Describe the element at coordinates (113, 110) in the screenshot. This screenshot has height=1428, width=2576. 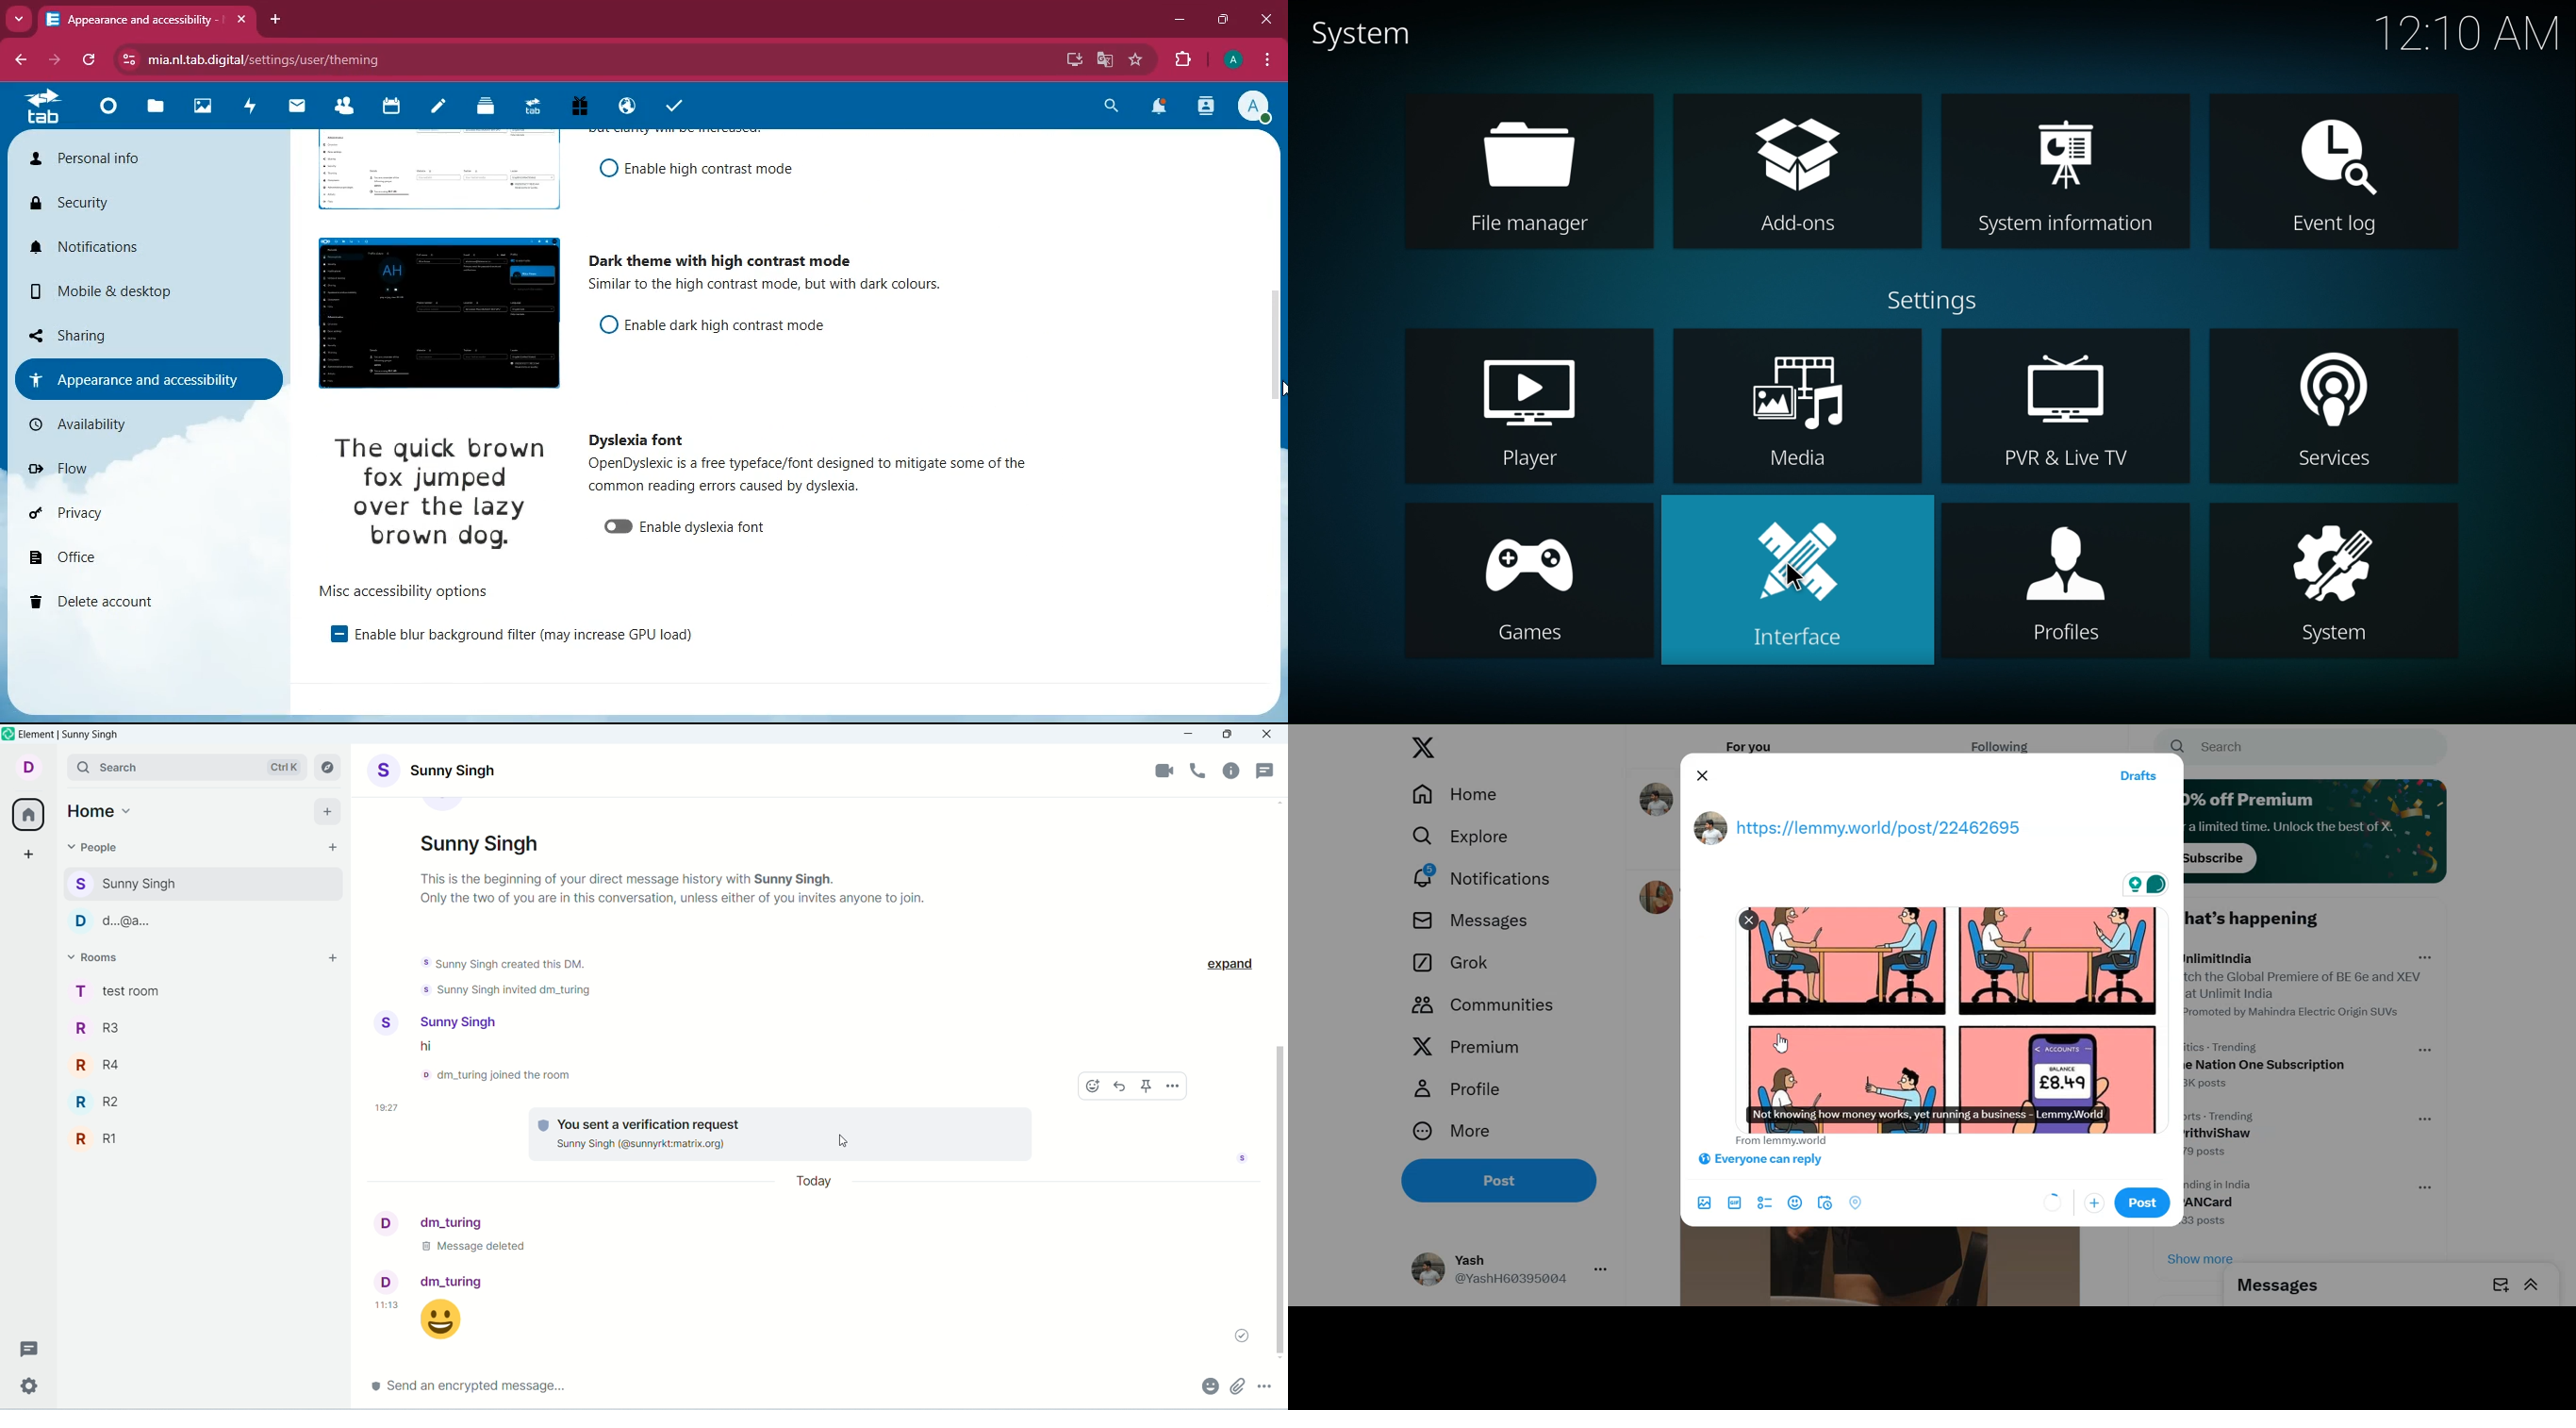
I see `home` at that location.